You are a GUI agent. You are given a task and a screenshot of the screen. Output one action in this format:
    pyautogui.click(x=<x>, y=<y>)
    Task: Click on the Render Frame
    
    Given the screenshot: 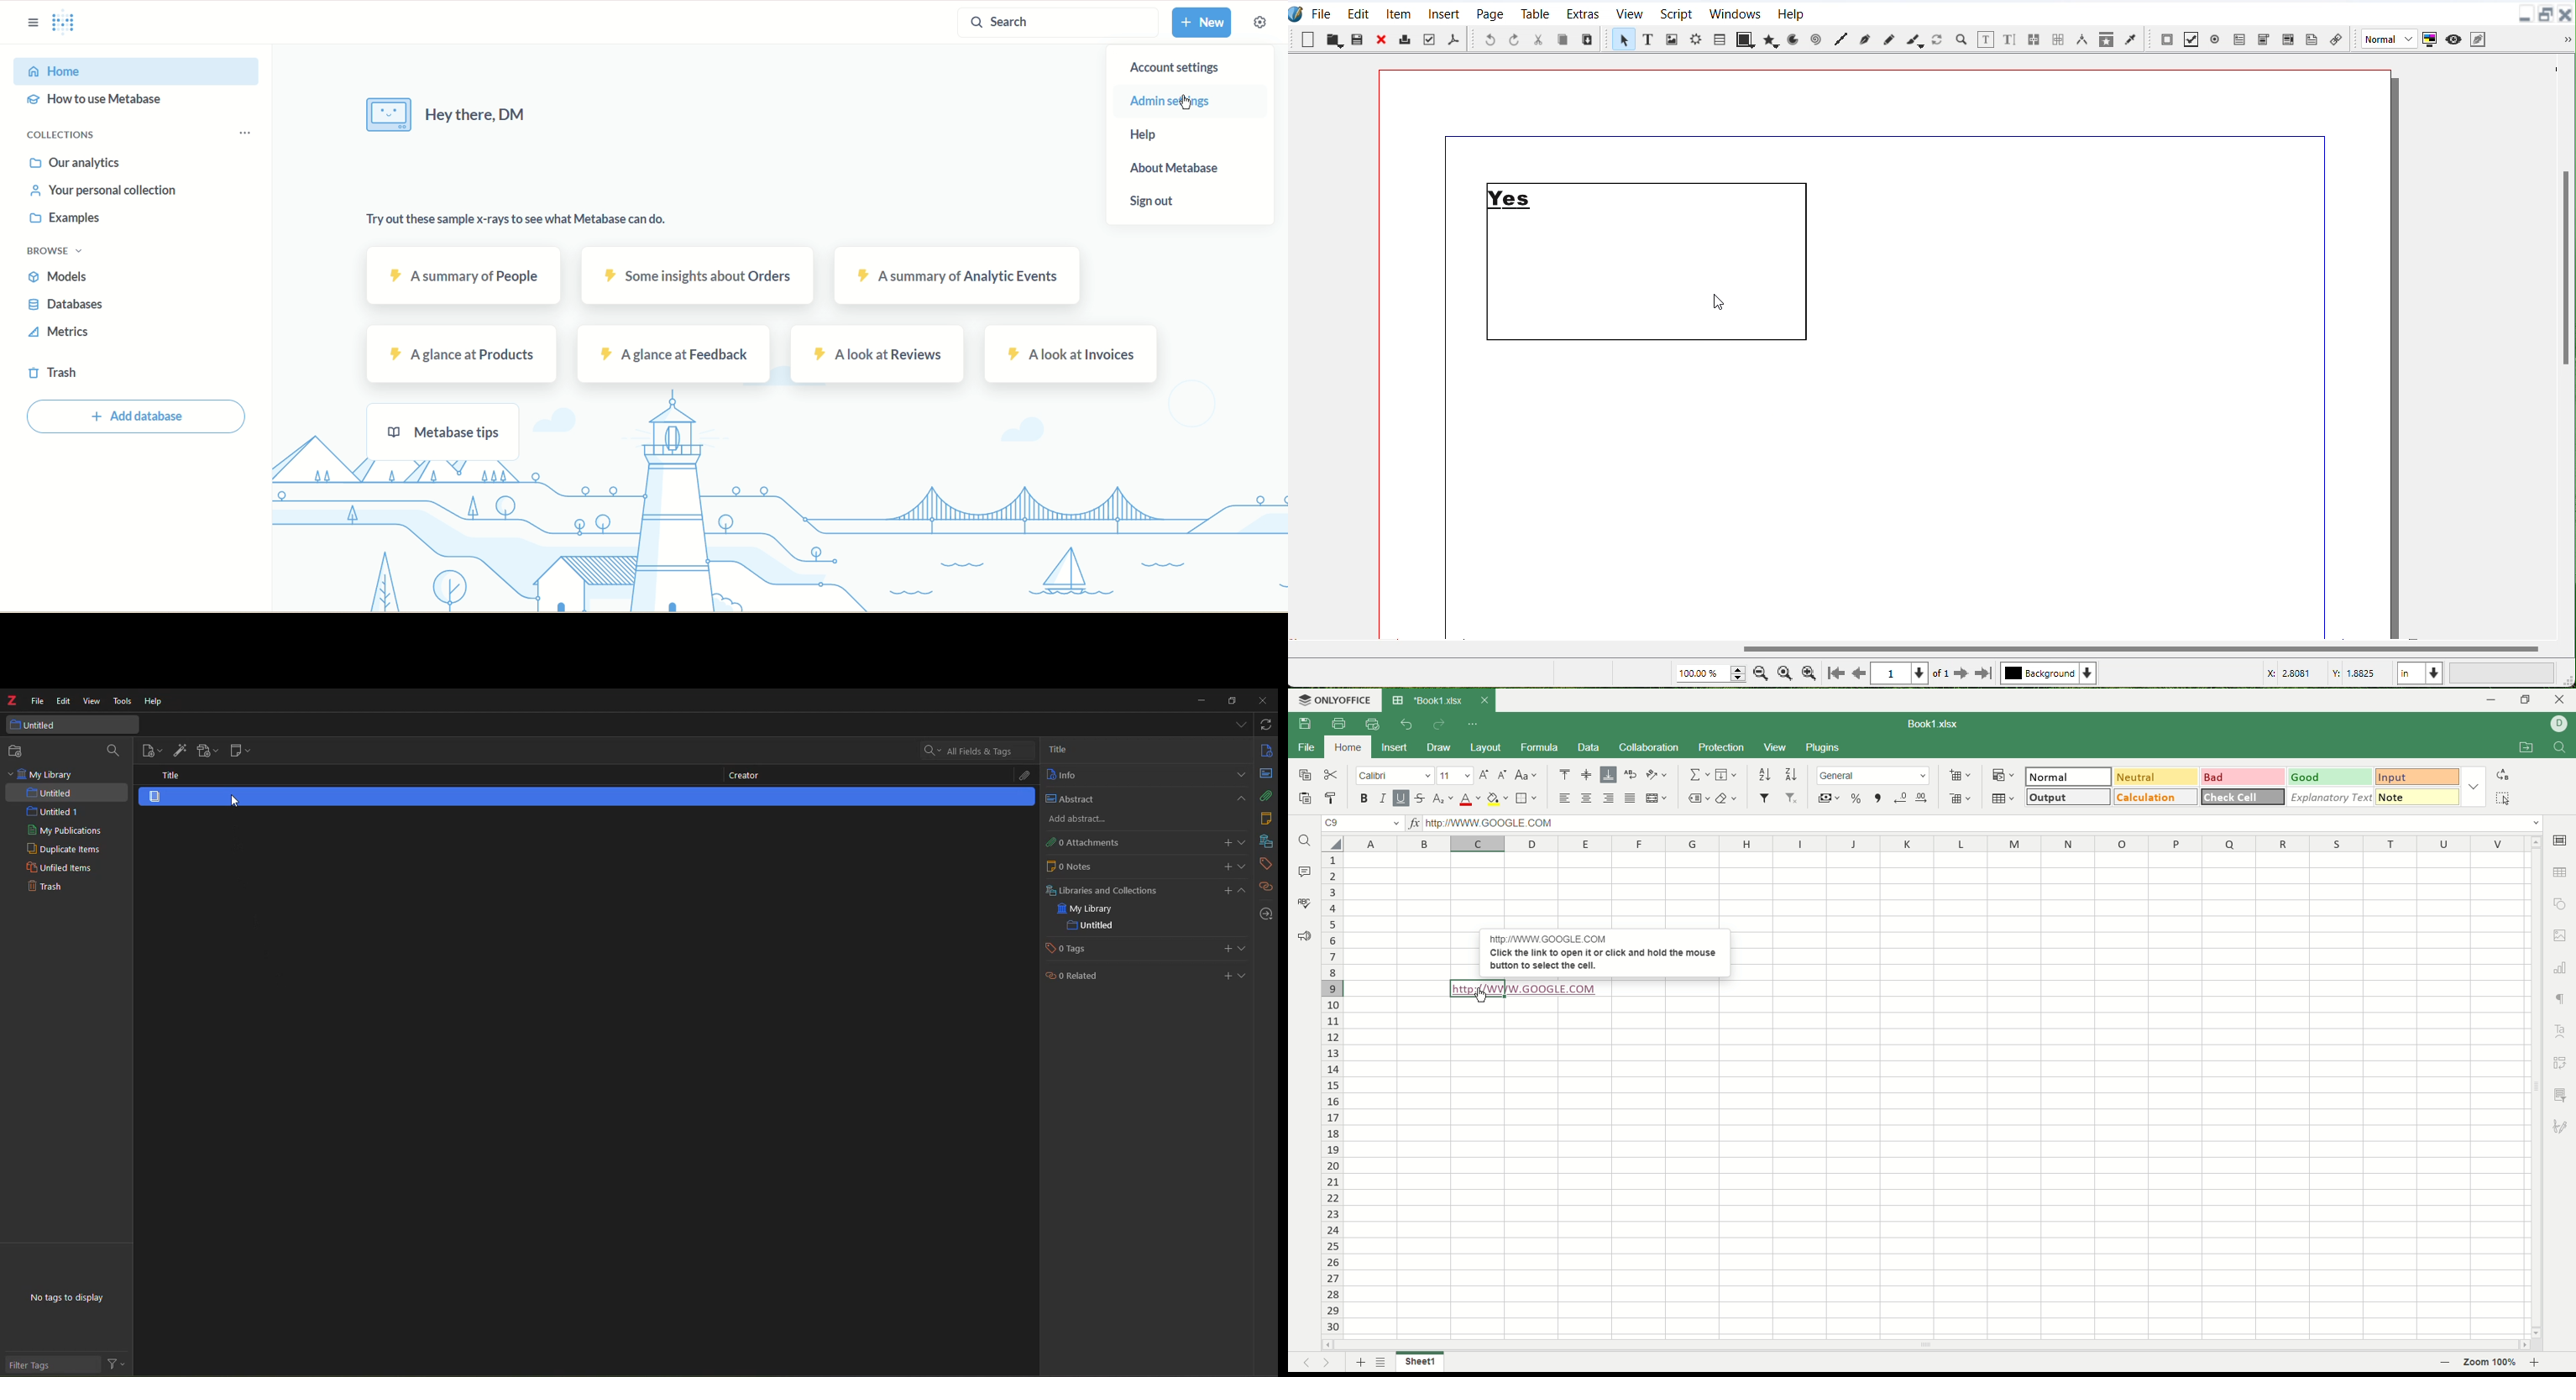 What is the action you would take?
    pyautogui.click(x=1696, y=41)
    